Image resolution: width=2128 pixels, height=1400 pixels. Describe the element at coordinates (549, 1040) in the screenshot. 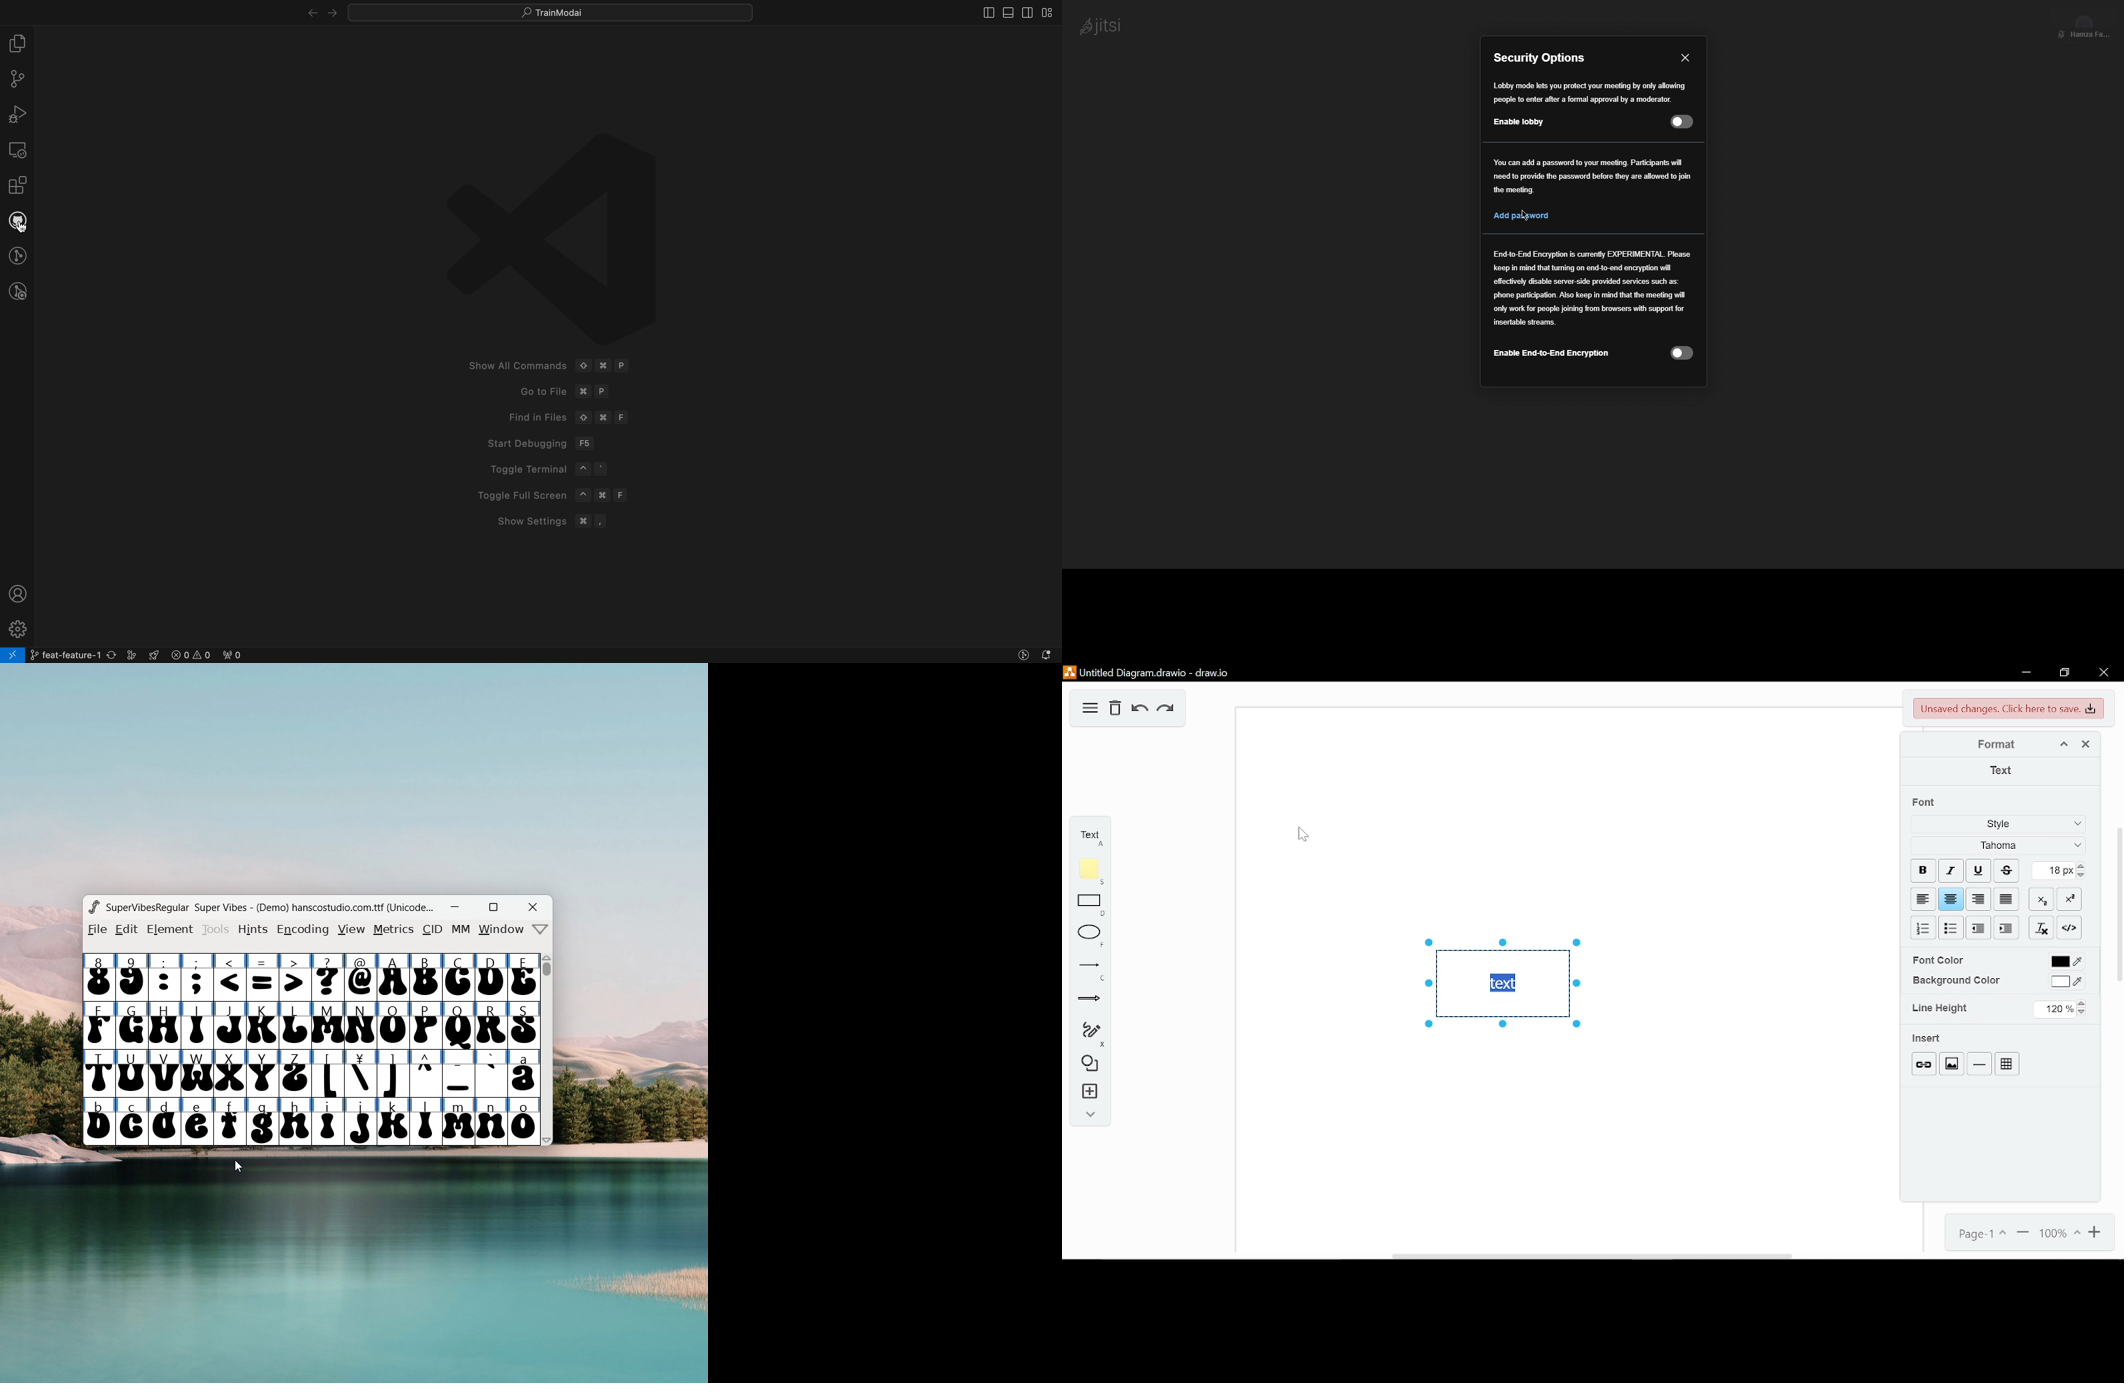

I see `scrollbar` at that location.